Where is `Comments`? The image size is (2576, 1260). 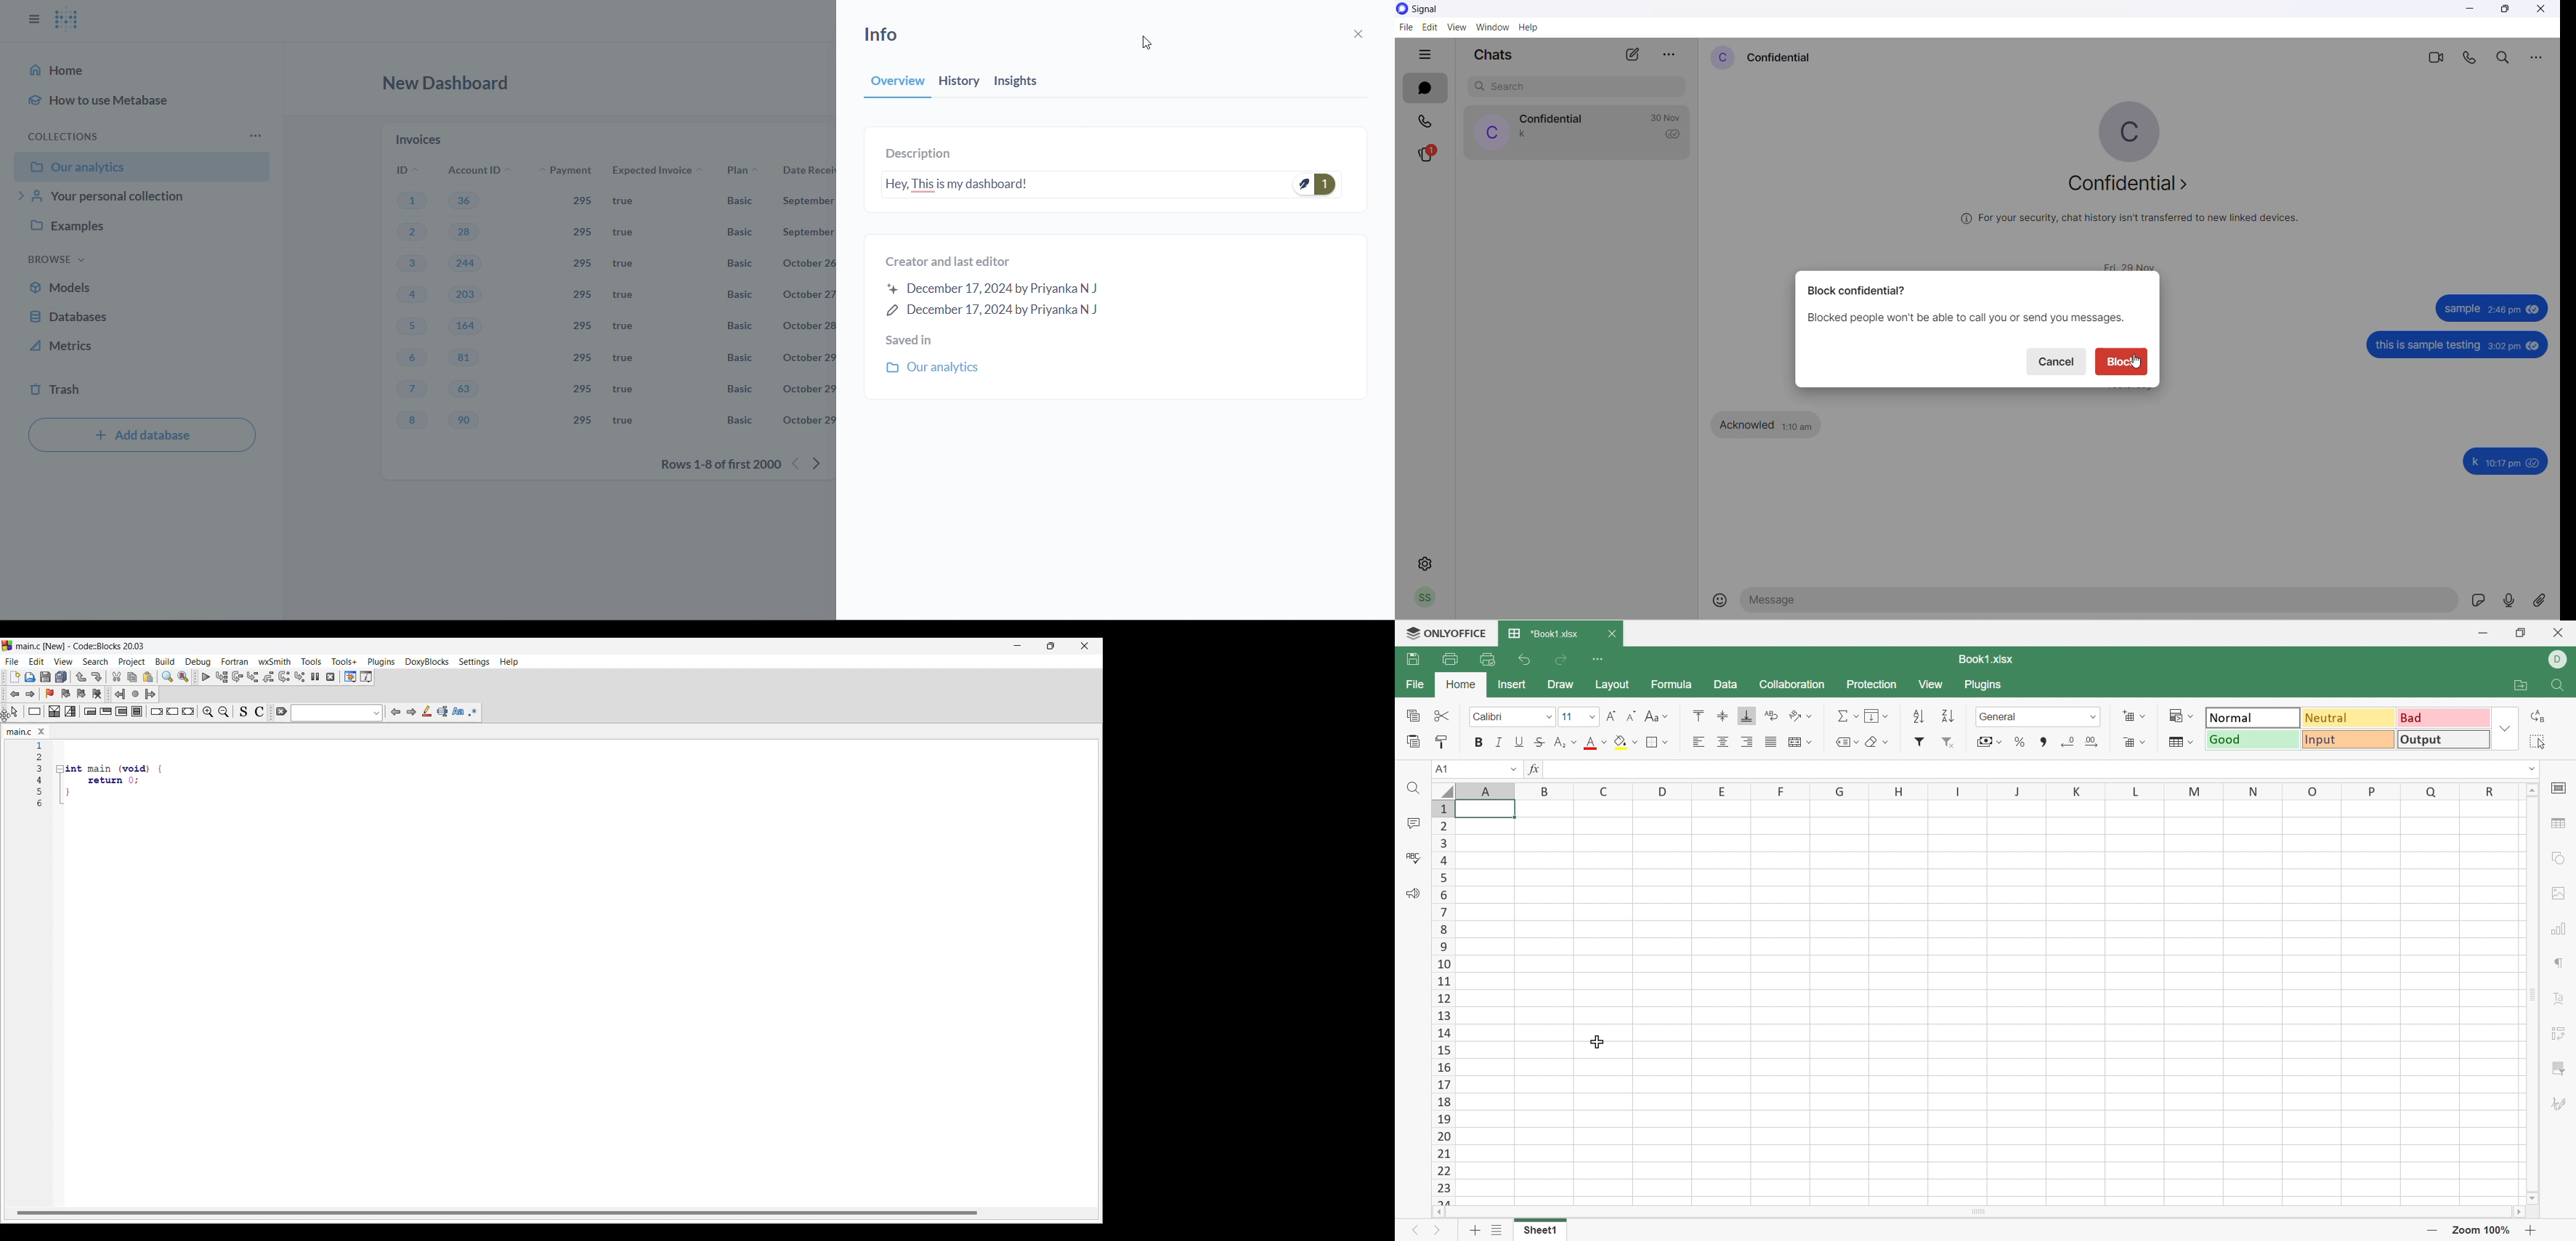
Comments is located at coordinates (1413, 822).